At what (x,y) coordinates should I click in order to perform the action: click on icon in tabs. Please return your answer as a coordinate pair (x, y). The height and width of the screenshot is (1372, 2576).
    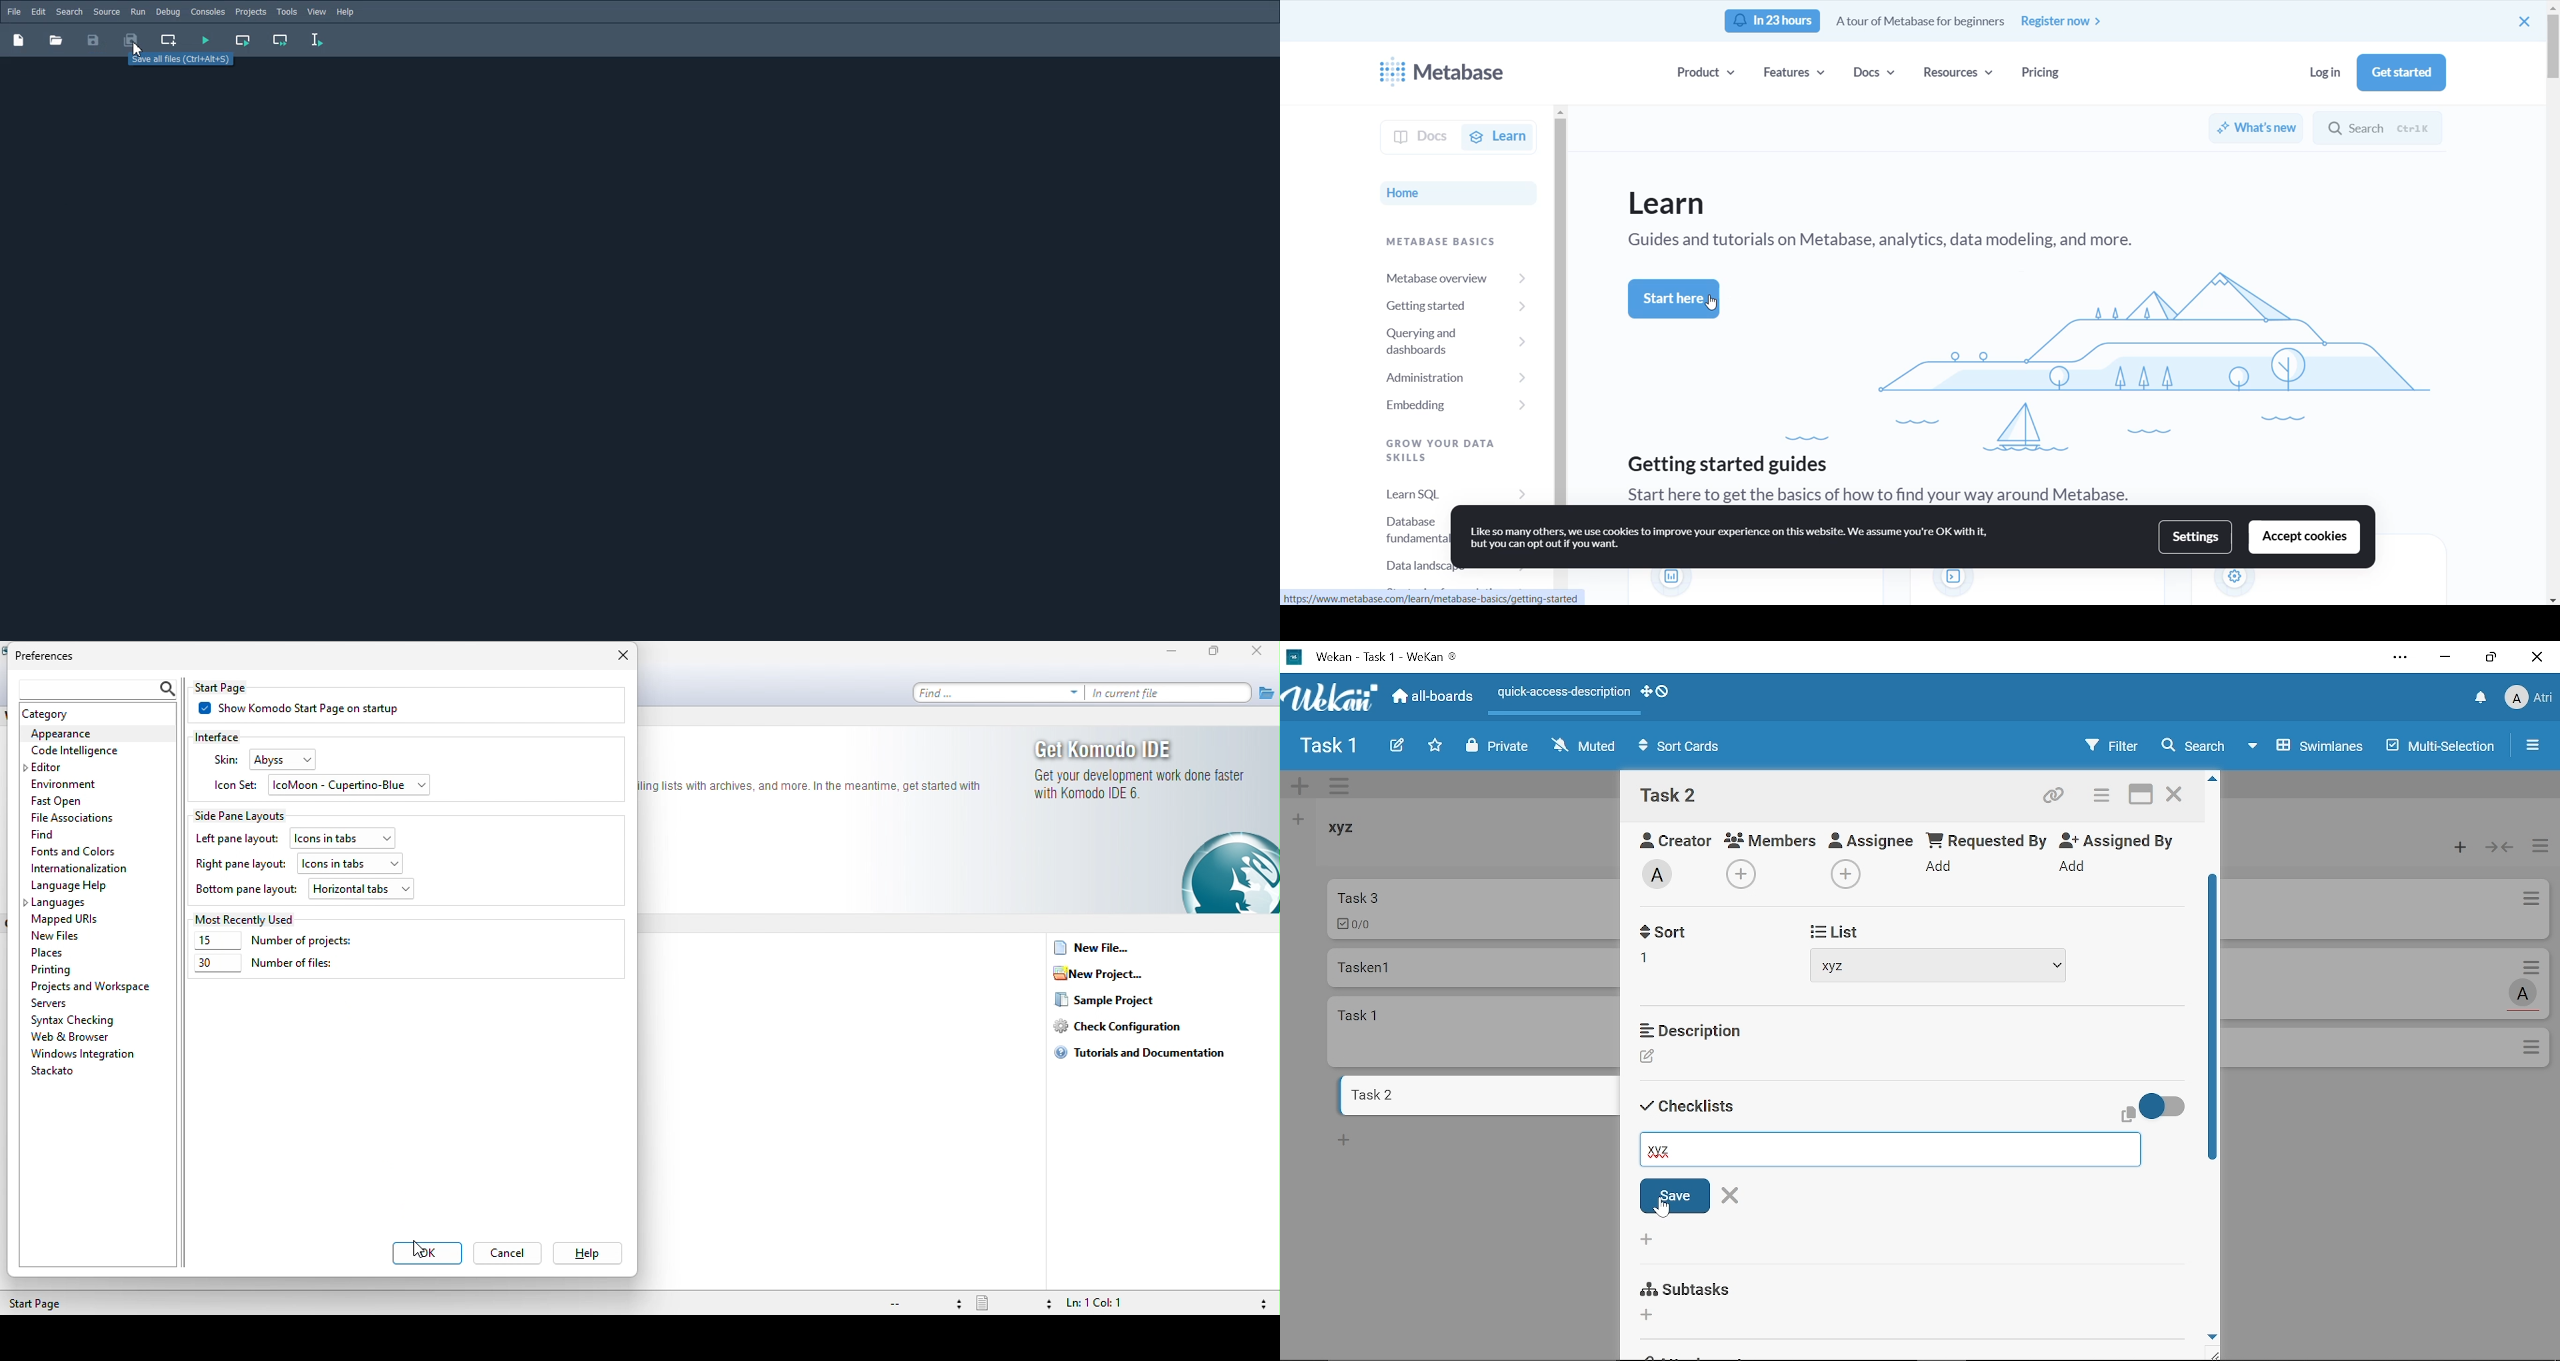
    Looking at the image, I should click on (346, 836).